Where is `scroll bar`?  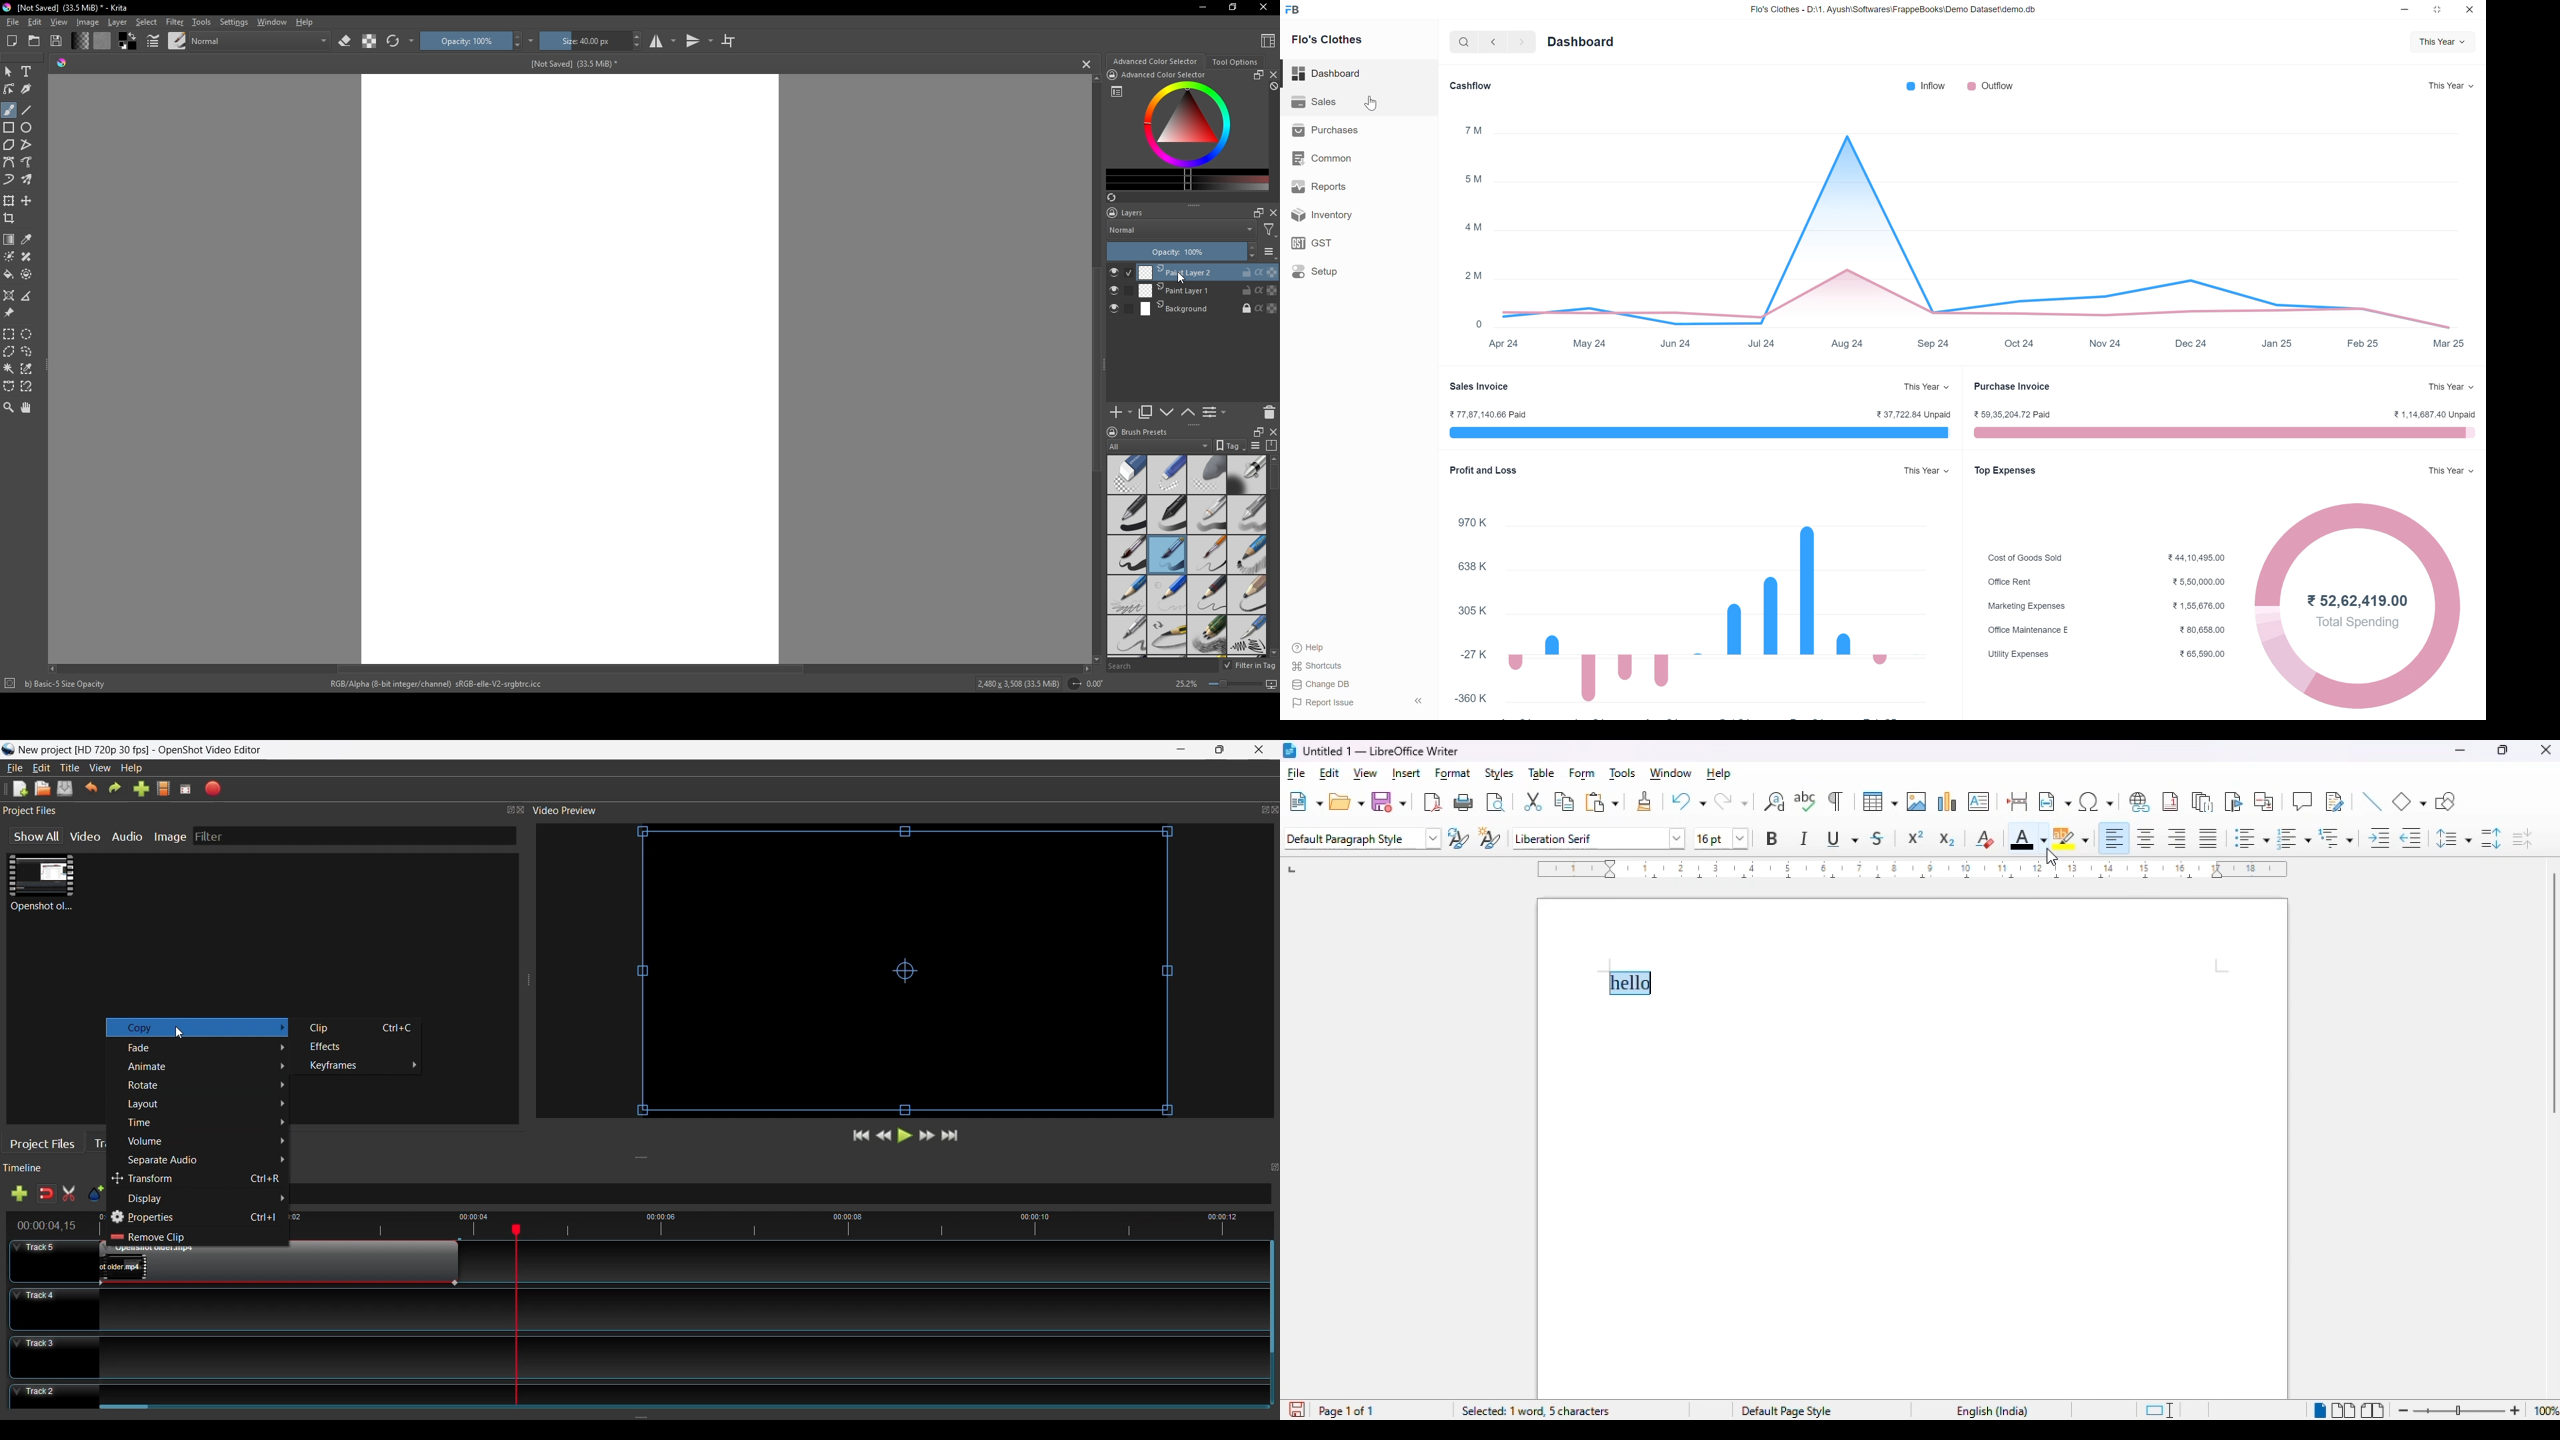
scroll bar is located at coordinates (1272, 478).